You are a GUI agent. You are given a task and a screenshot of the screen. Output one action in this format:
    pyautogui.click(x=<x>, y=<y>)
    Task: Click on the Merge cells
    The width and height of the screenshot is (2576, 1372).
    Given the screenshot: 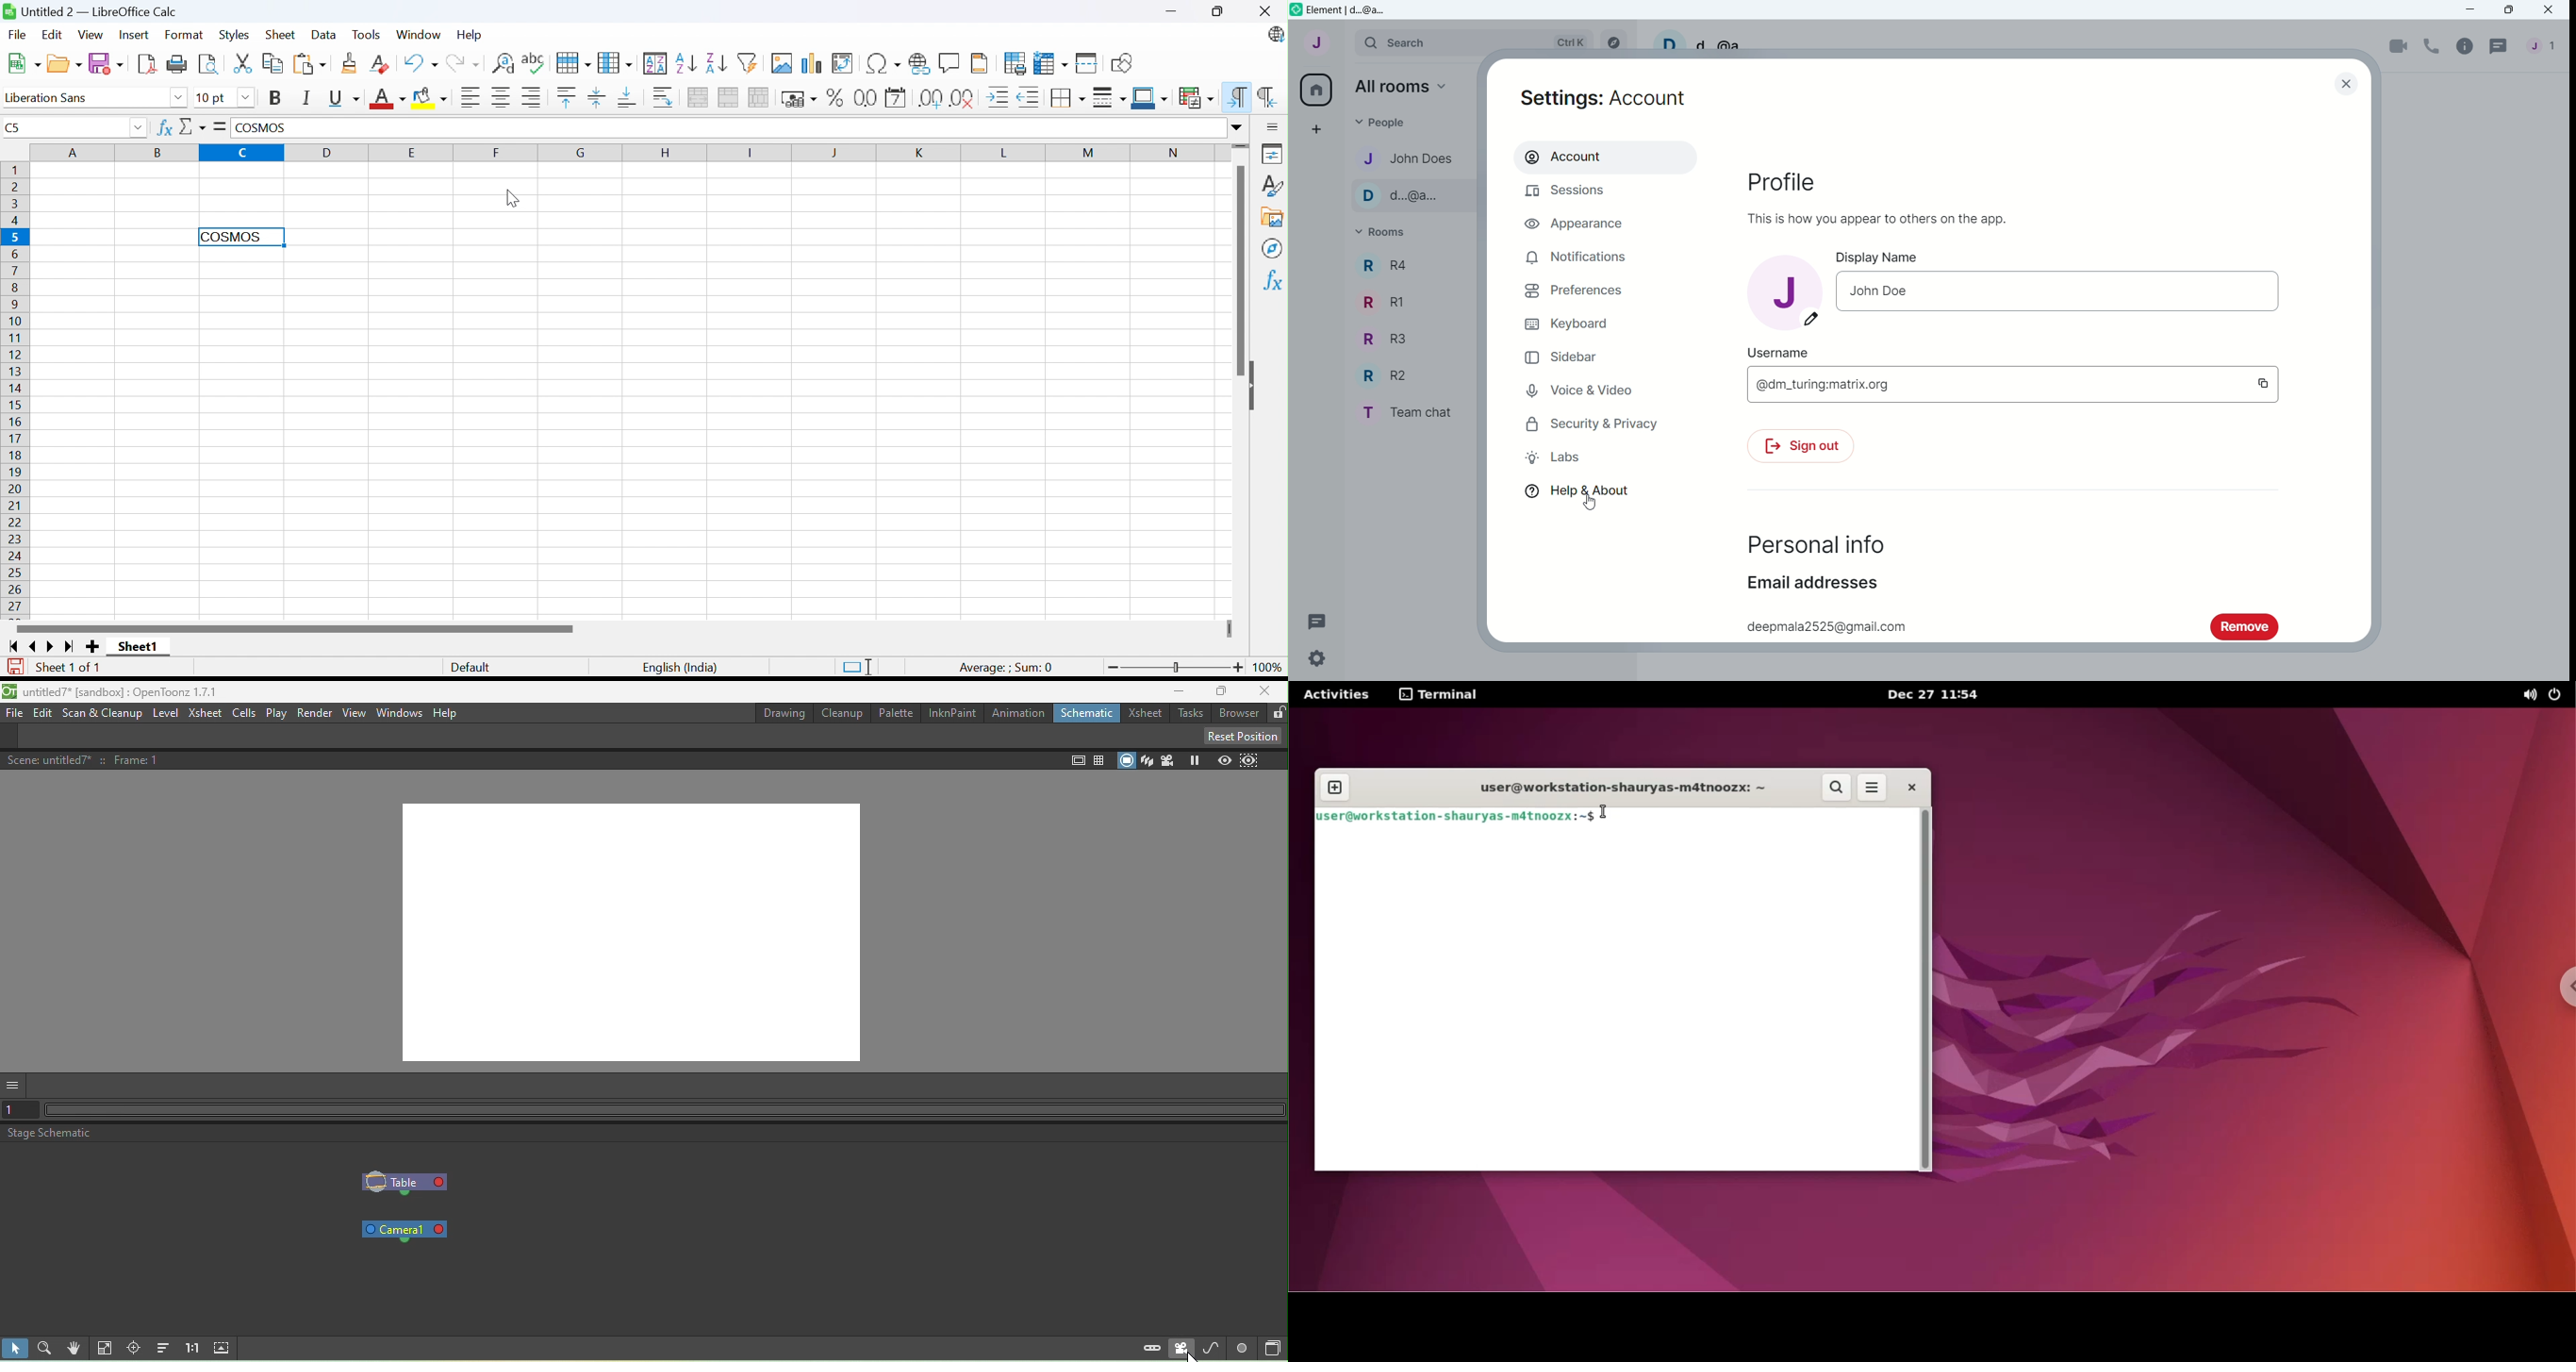 What is the action you would take?
    pyautogui.click(x=728, y=98)
    